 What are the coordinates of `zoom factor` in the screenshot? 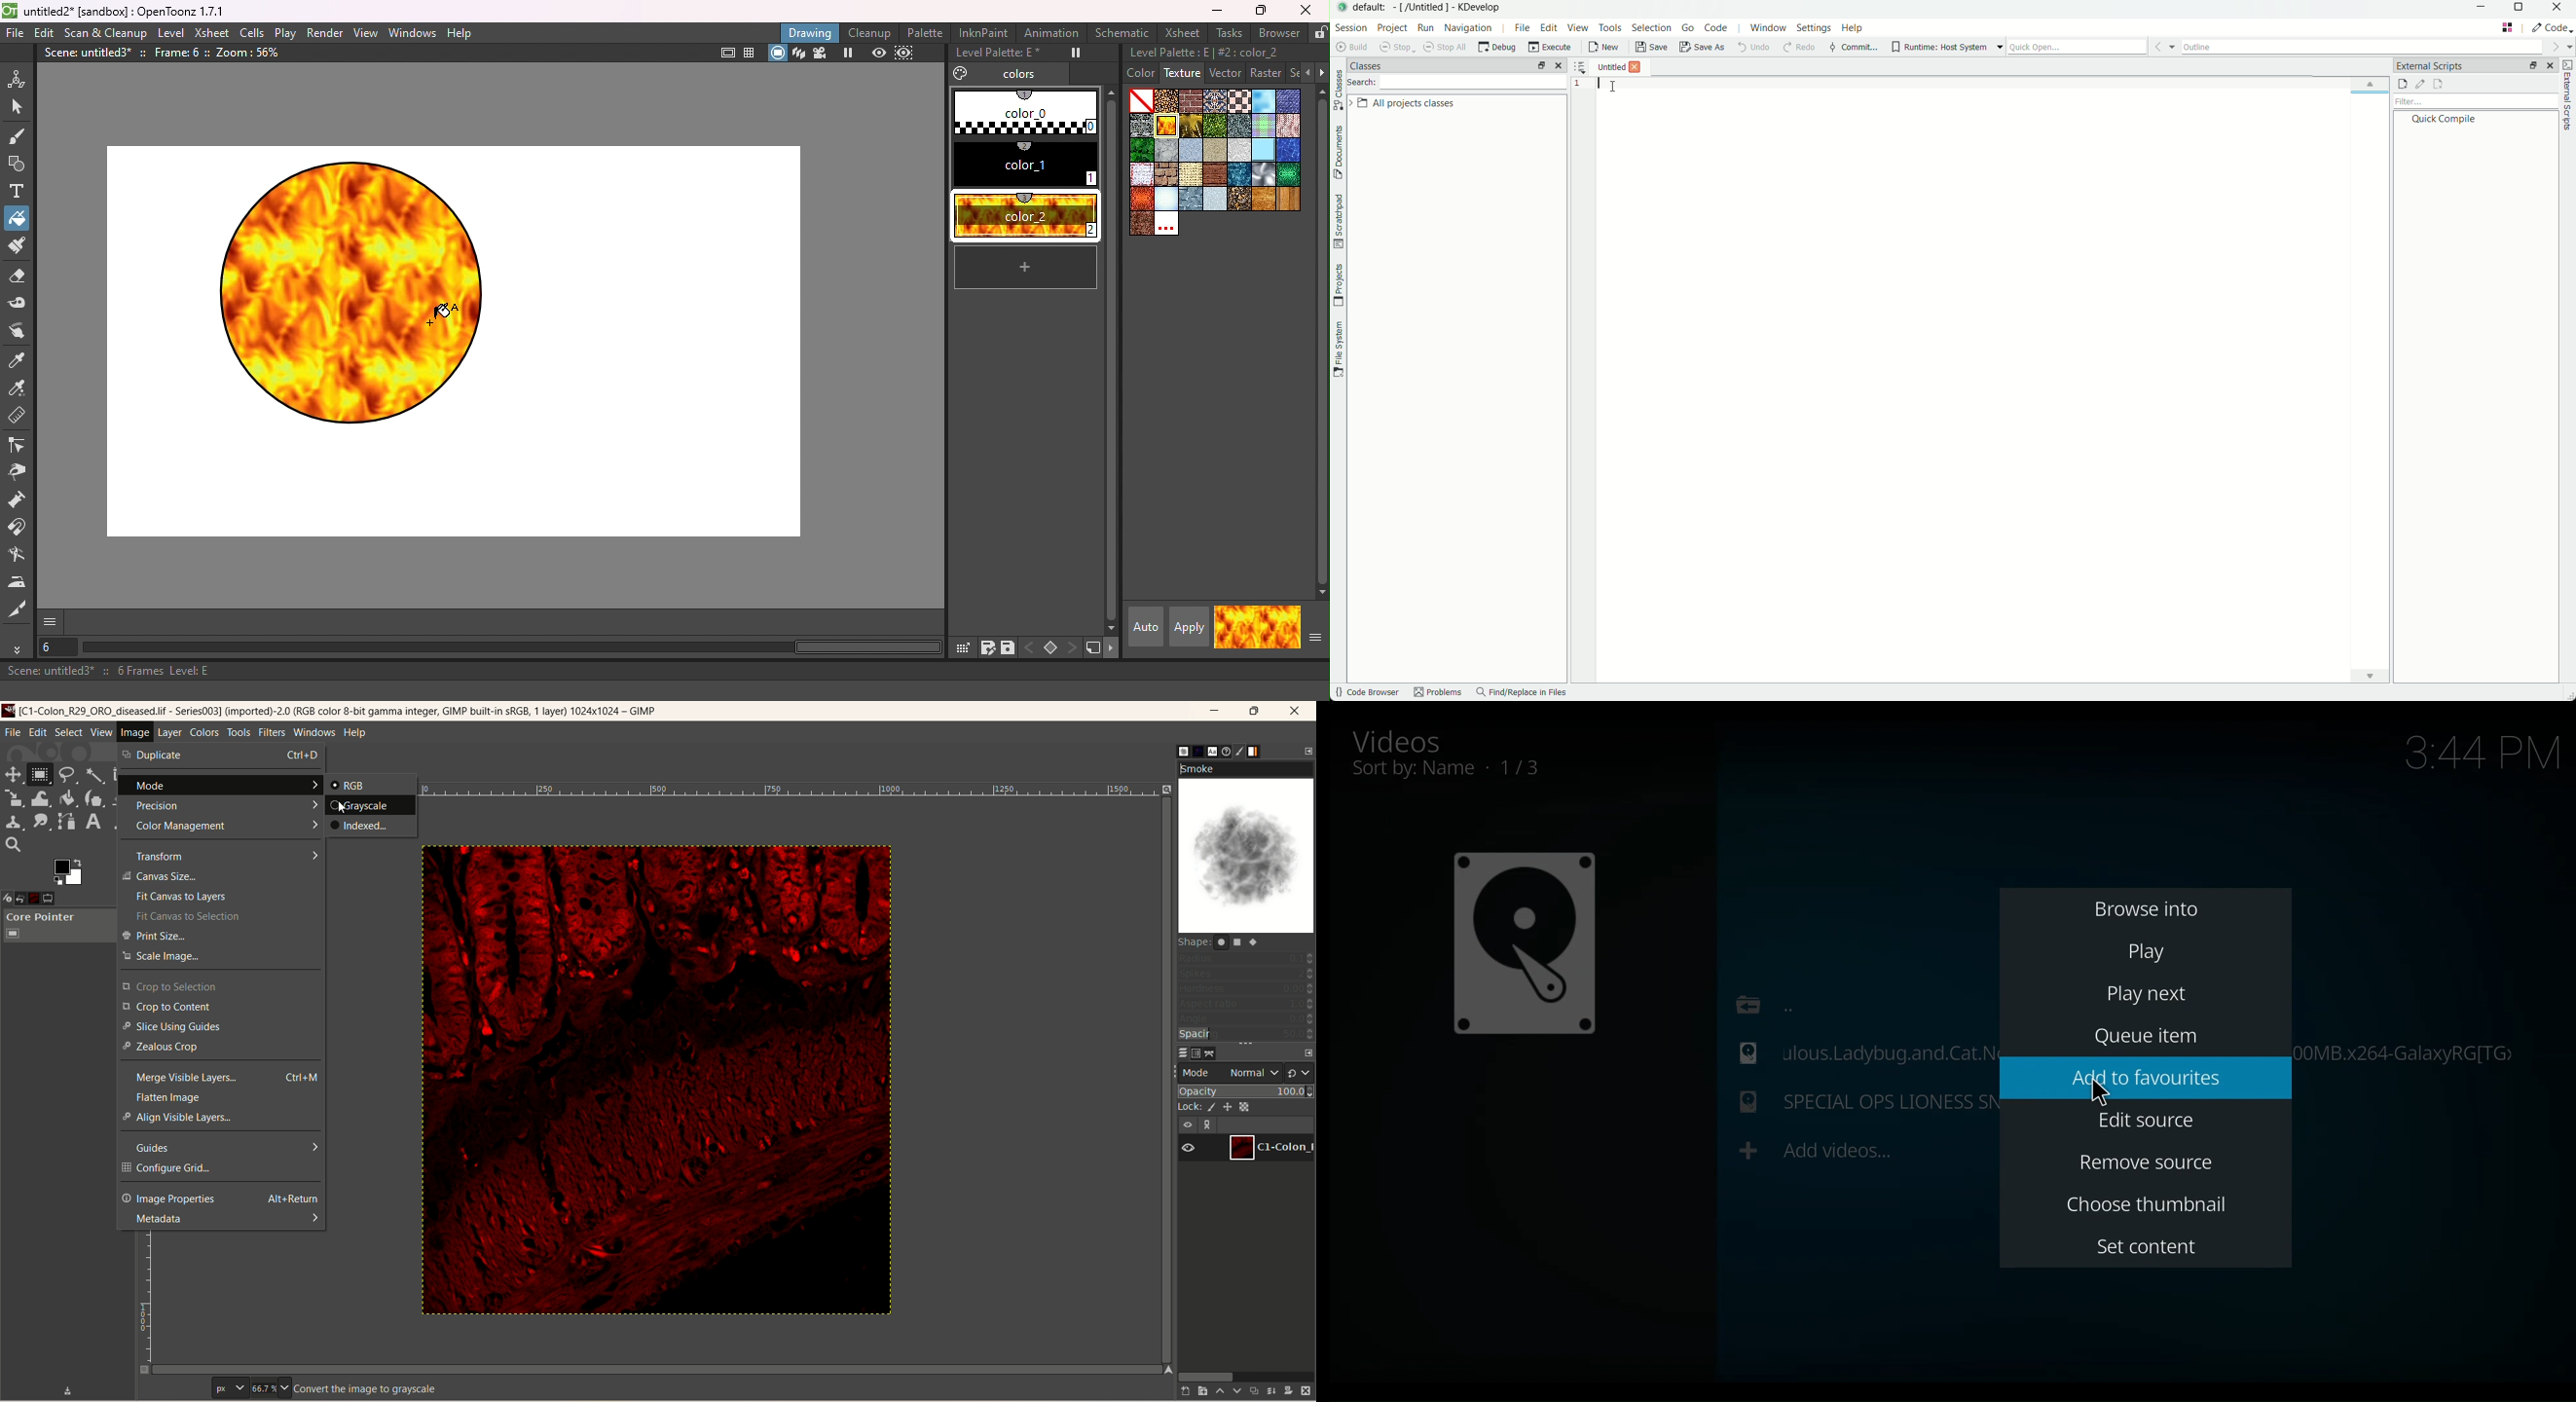 It's located at (272, 1388).